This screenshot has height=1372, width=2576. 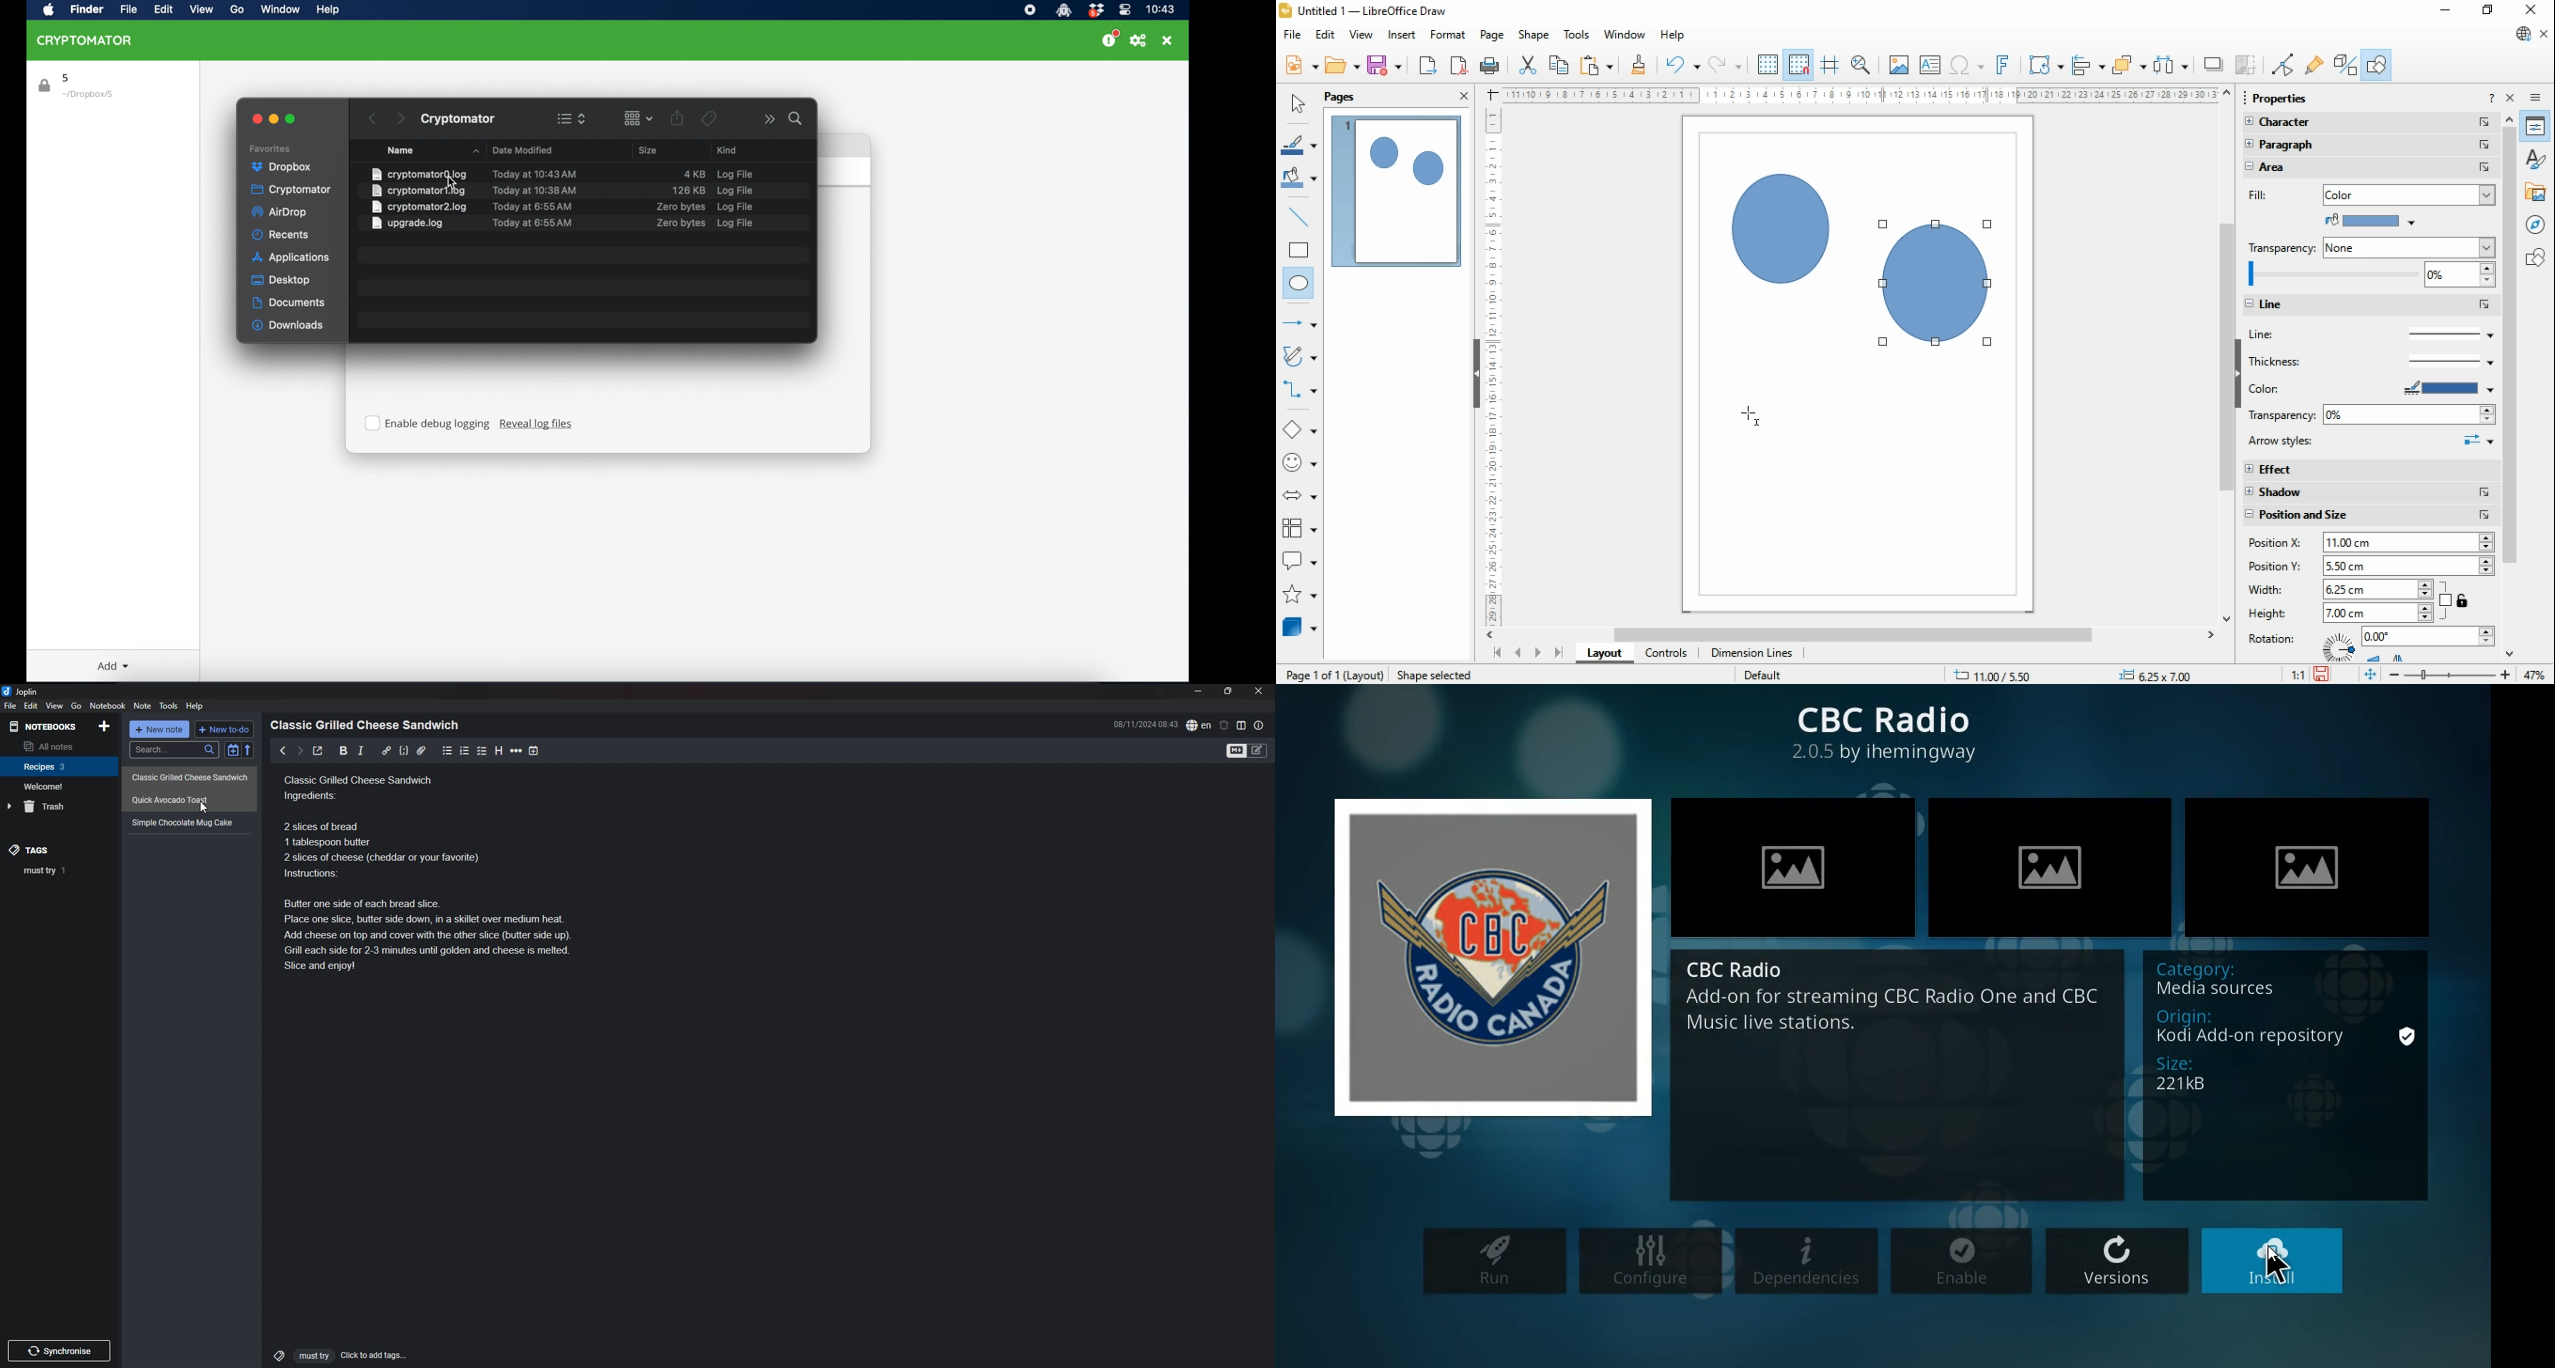 I want to click on Help, so click(x=196, y=705).